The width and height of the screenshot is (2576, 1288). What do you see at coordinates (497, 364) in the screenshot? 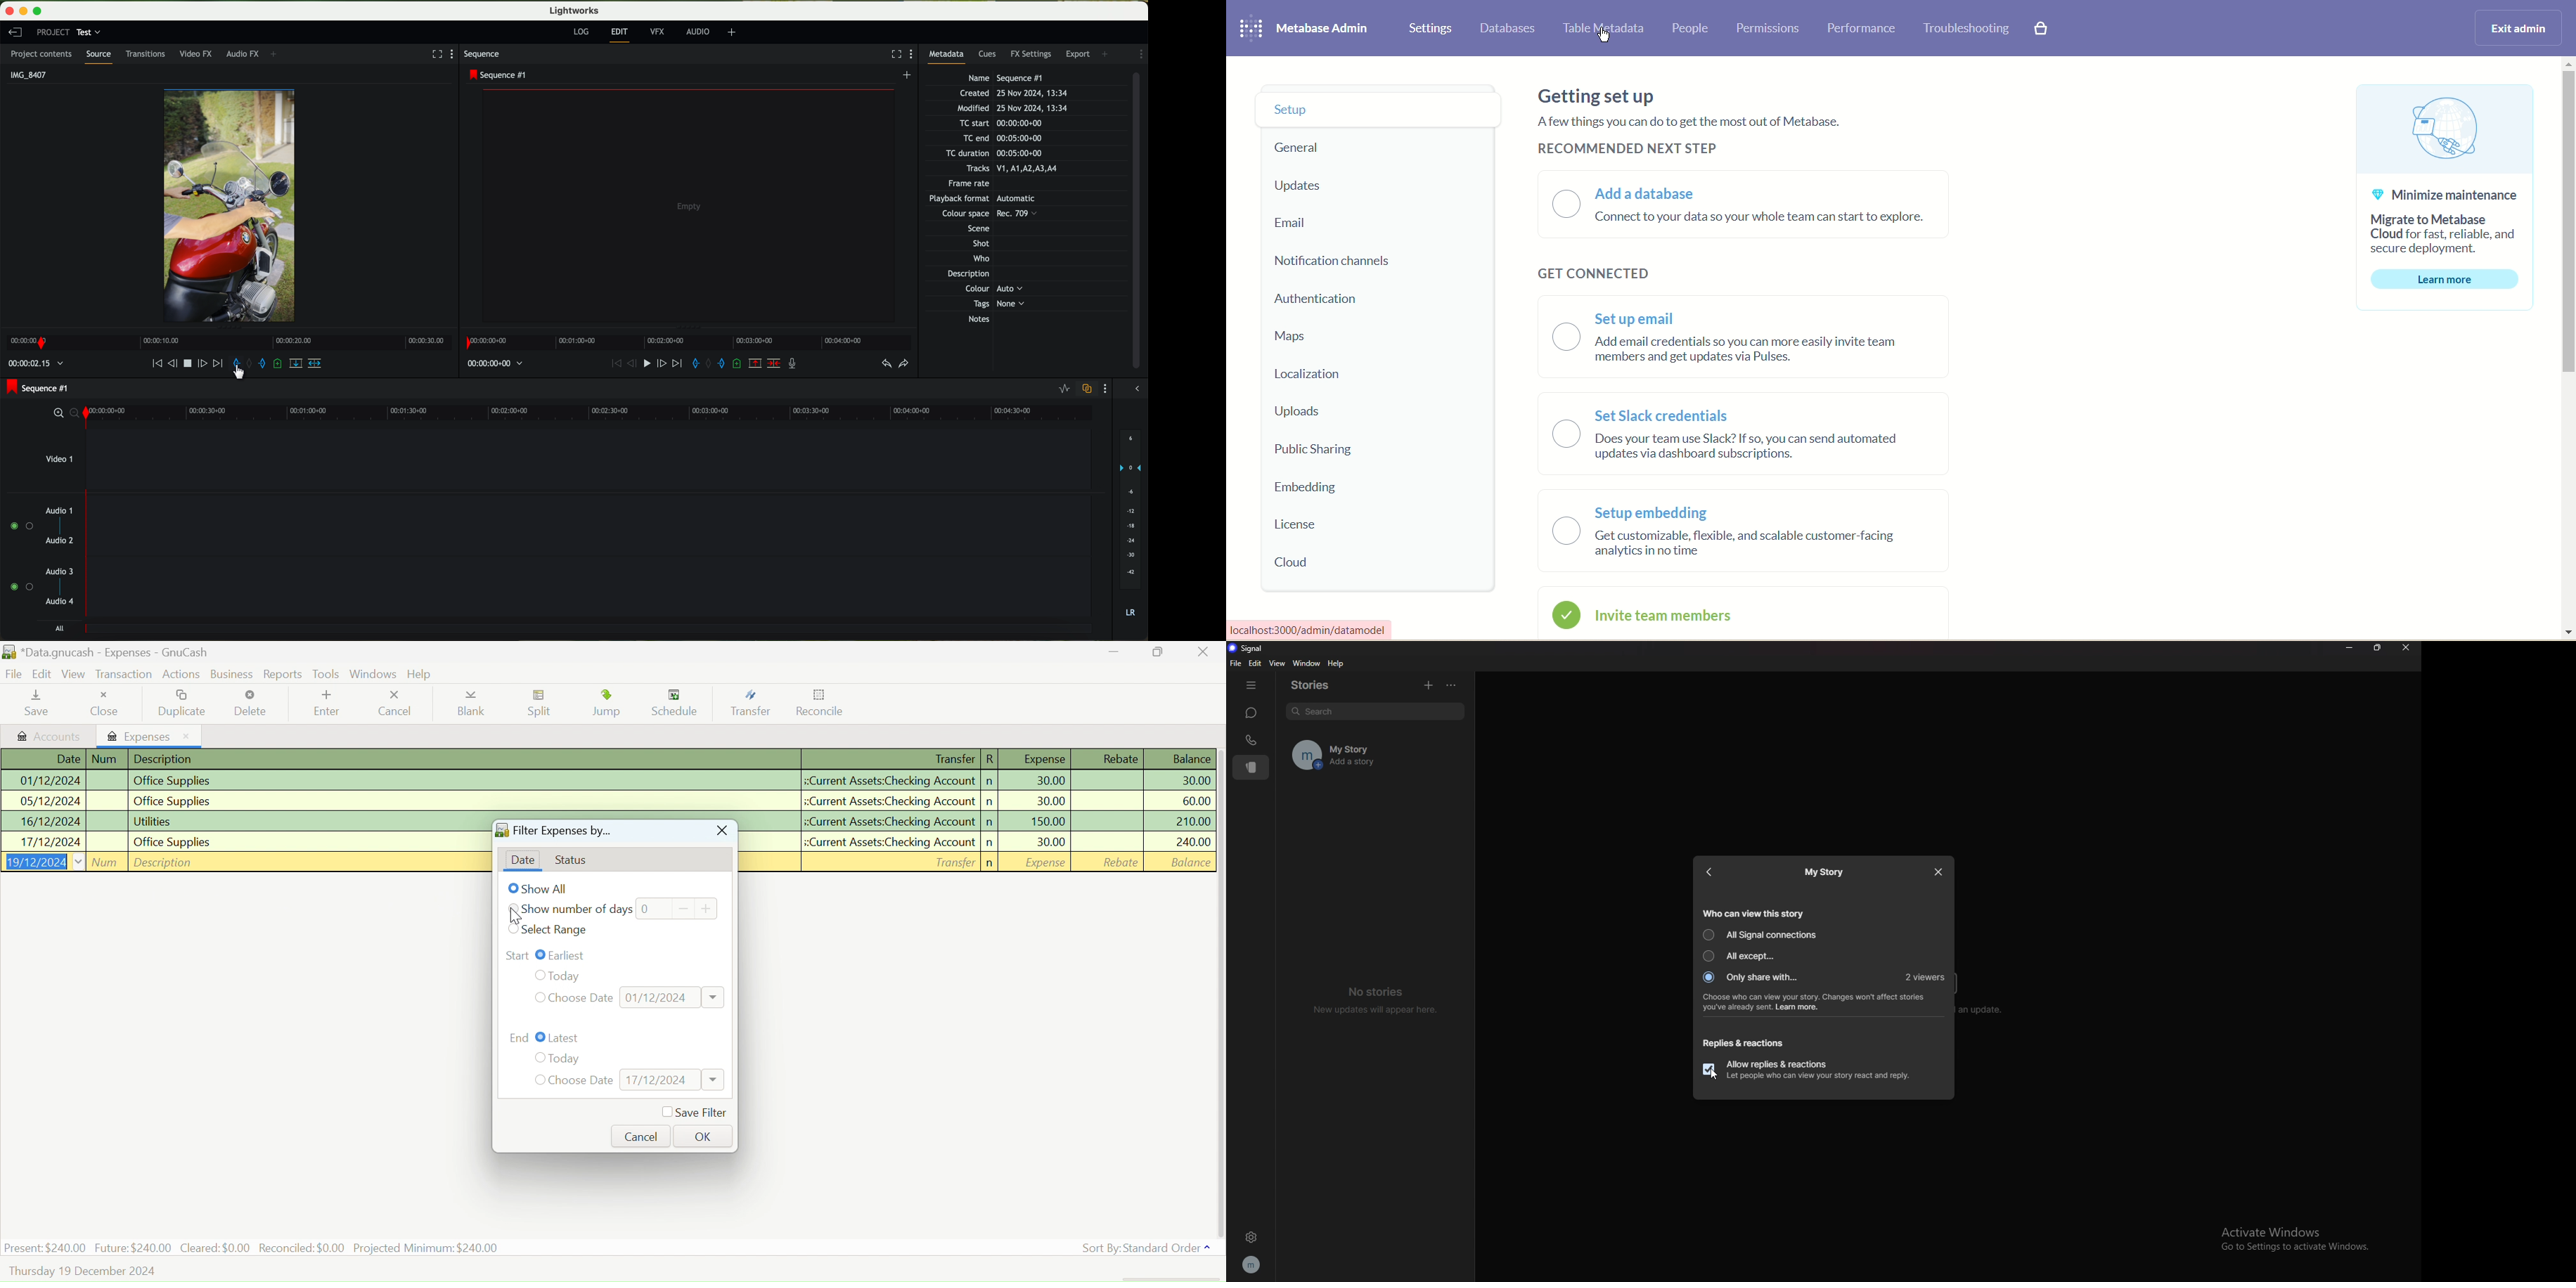
I see `time` at bounding box center [497, 364].